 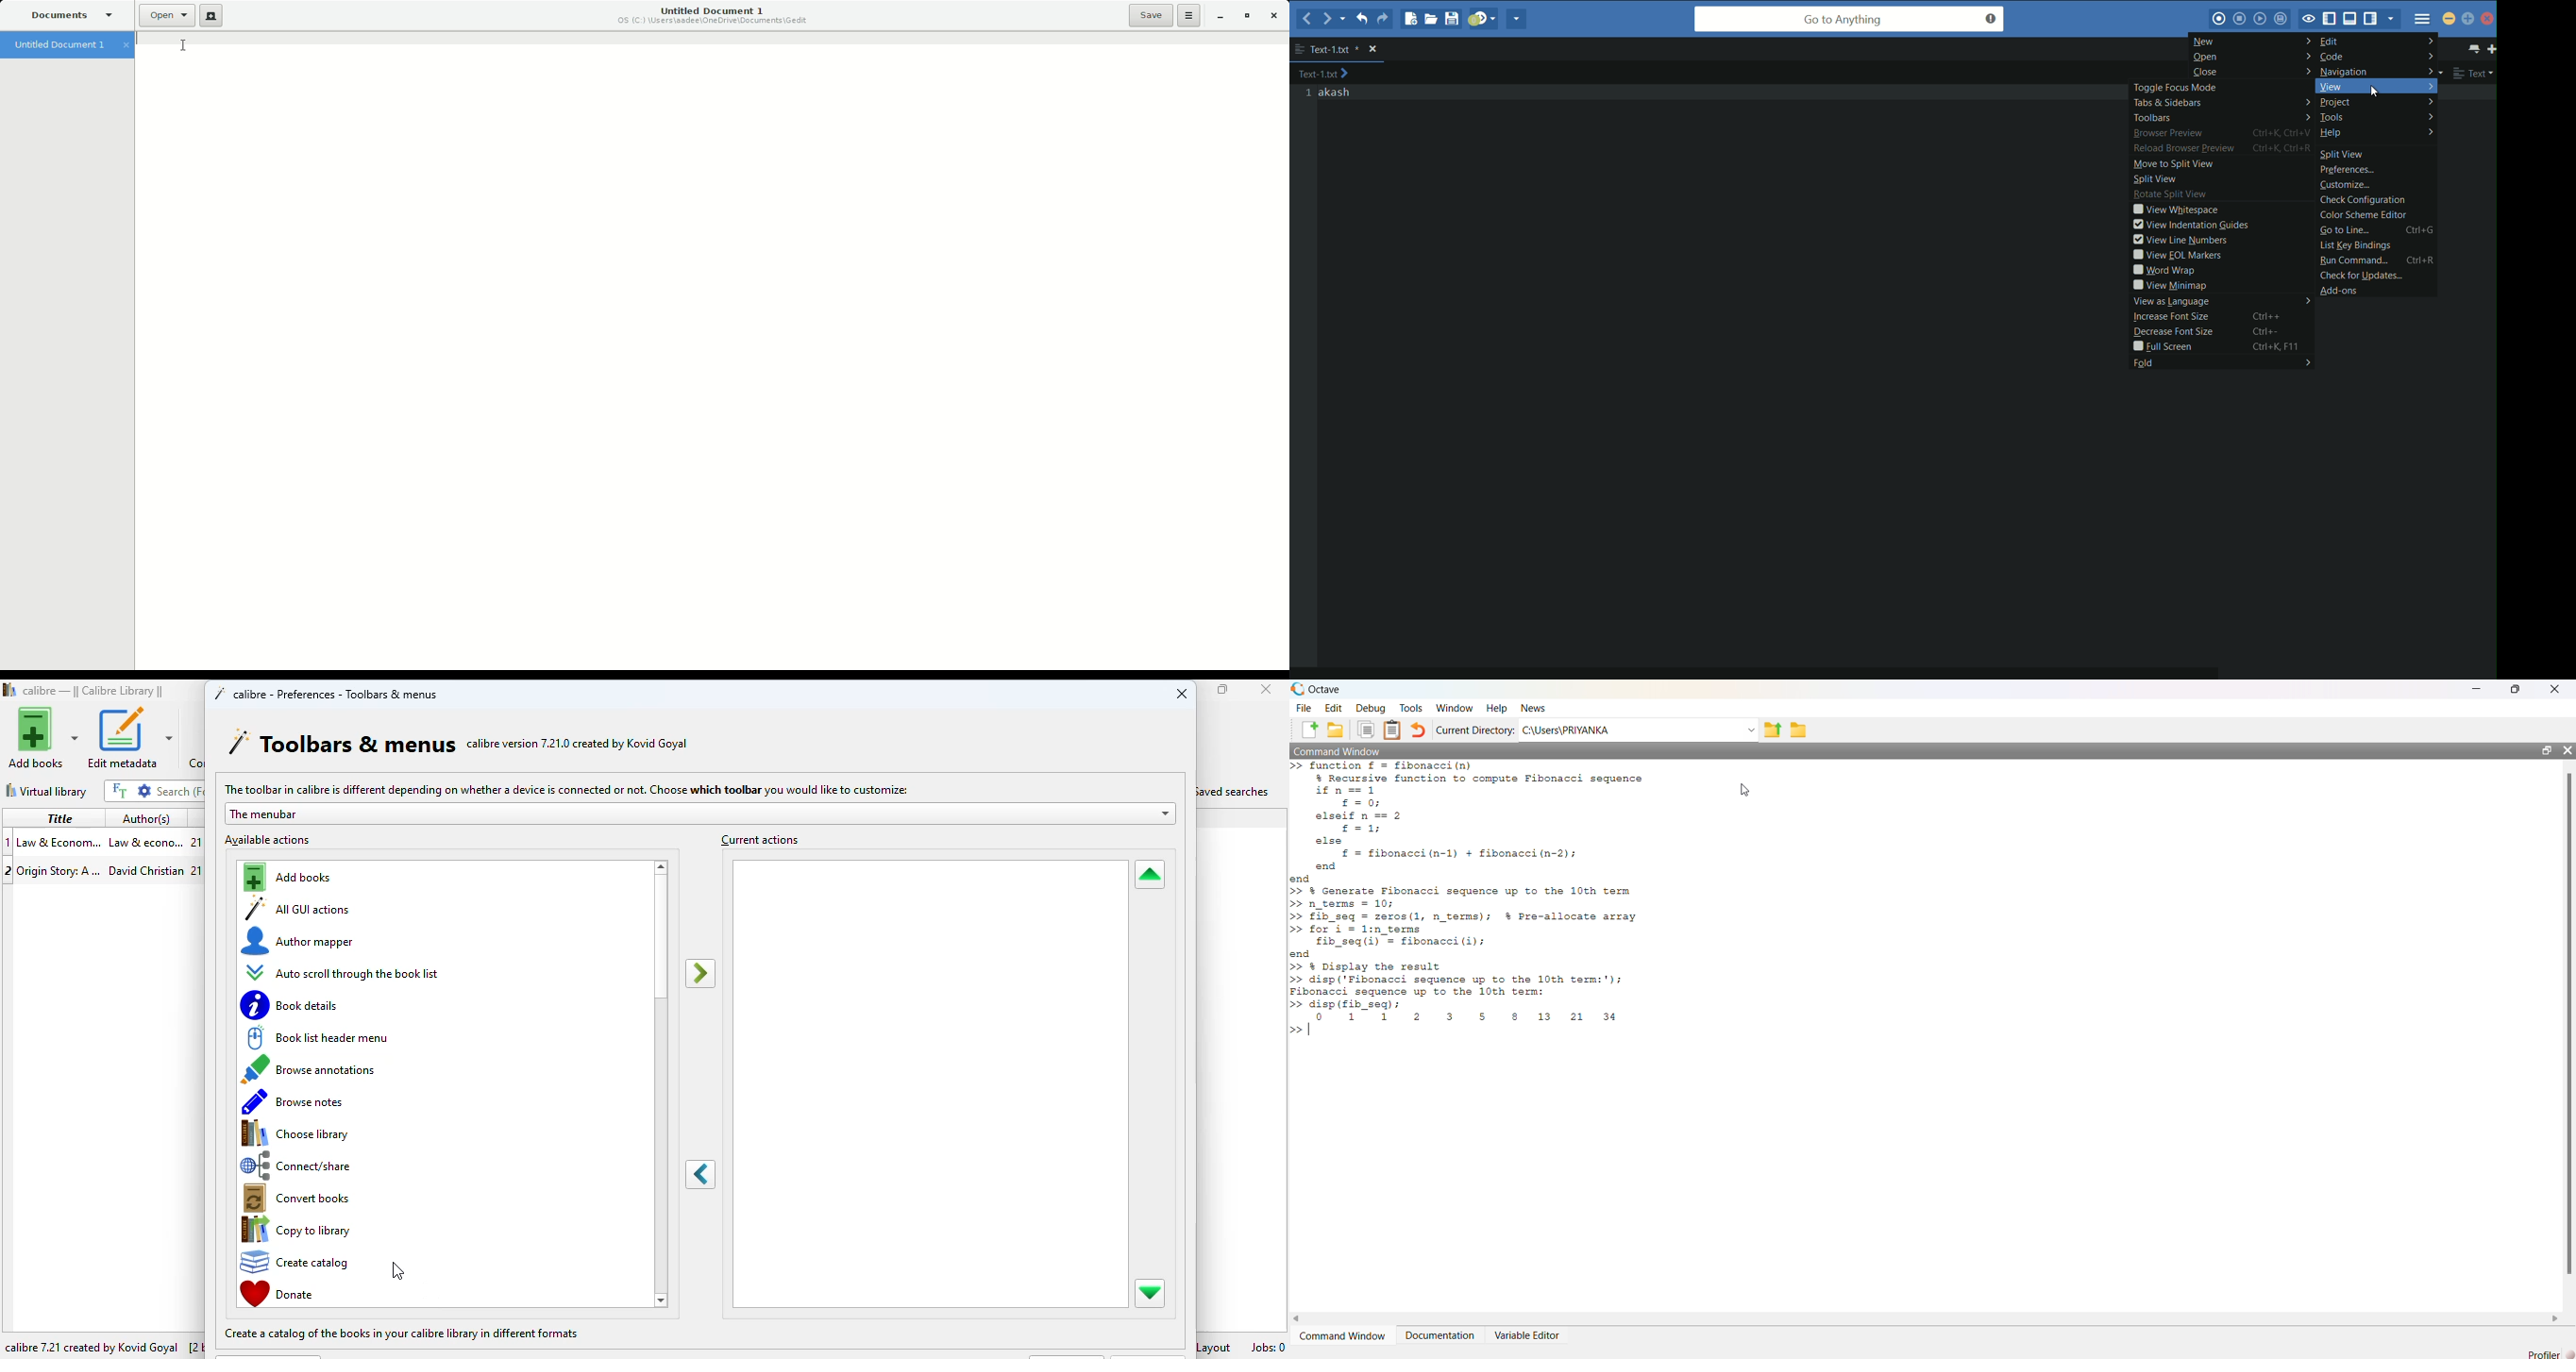 I want to click on virtual library, so click(x=46, y=791).